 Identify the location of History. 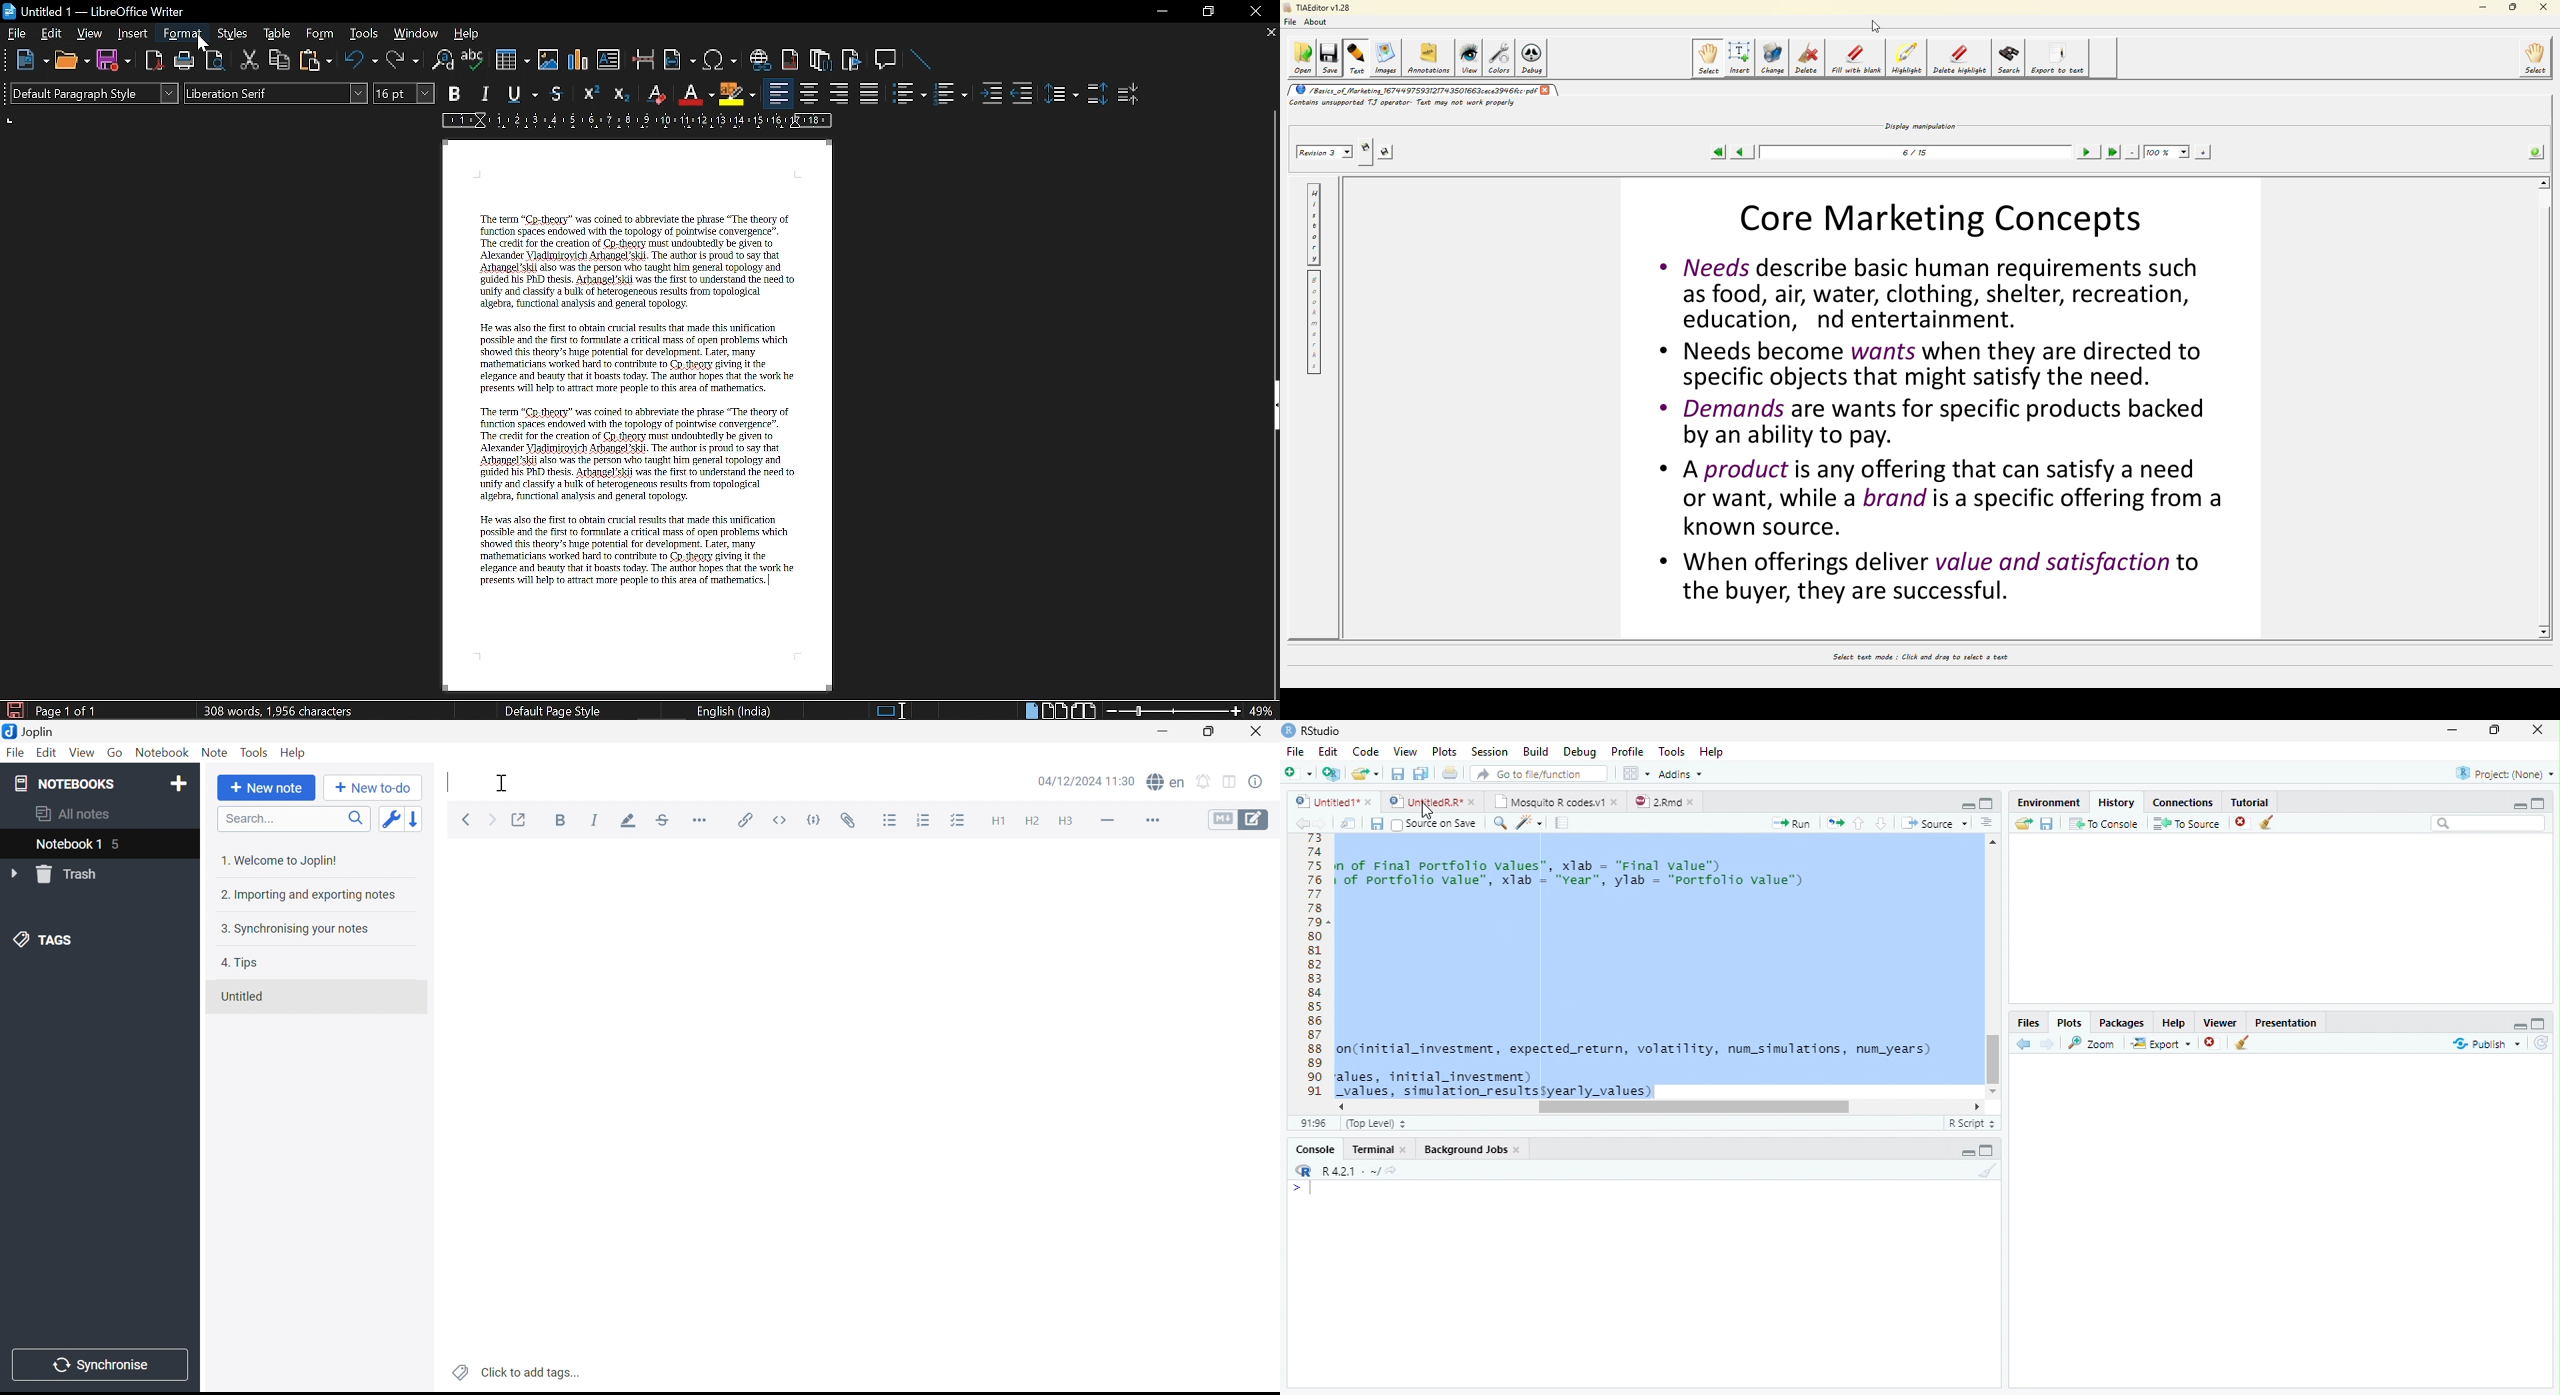
(2115, 801).